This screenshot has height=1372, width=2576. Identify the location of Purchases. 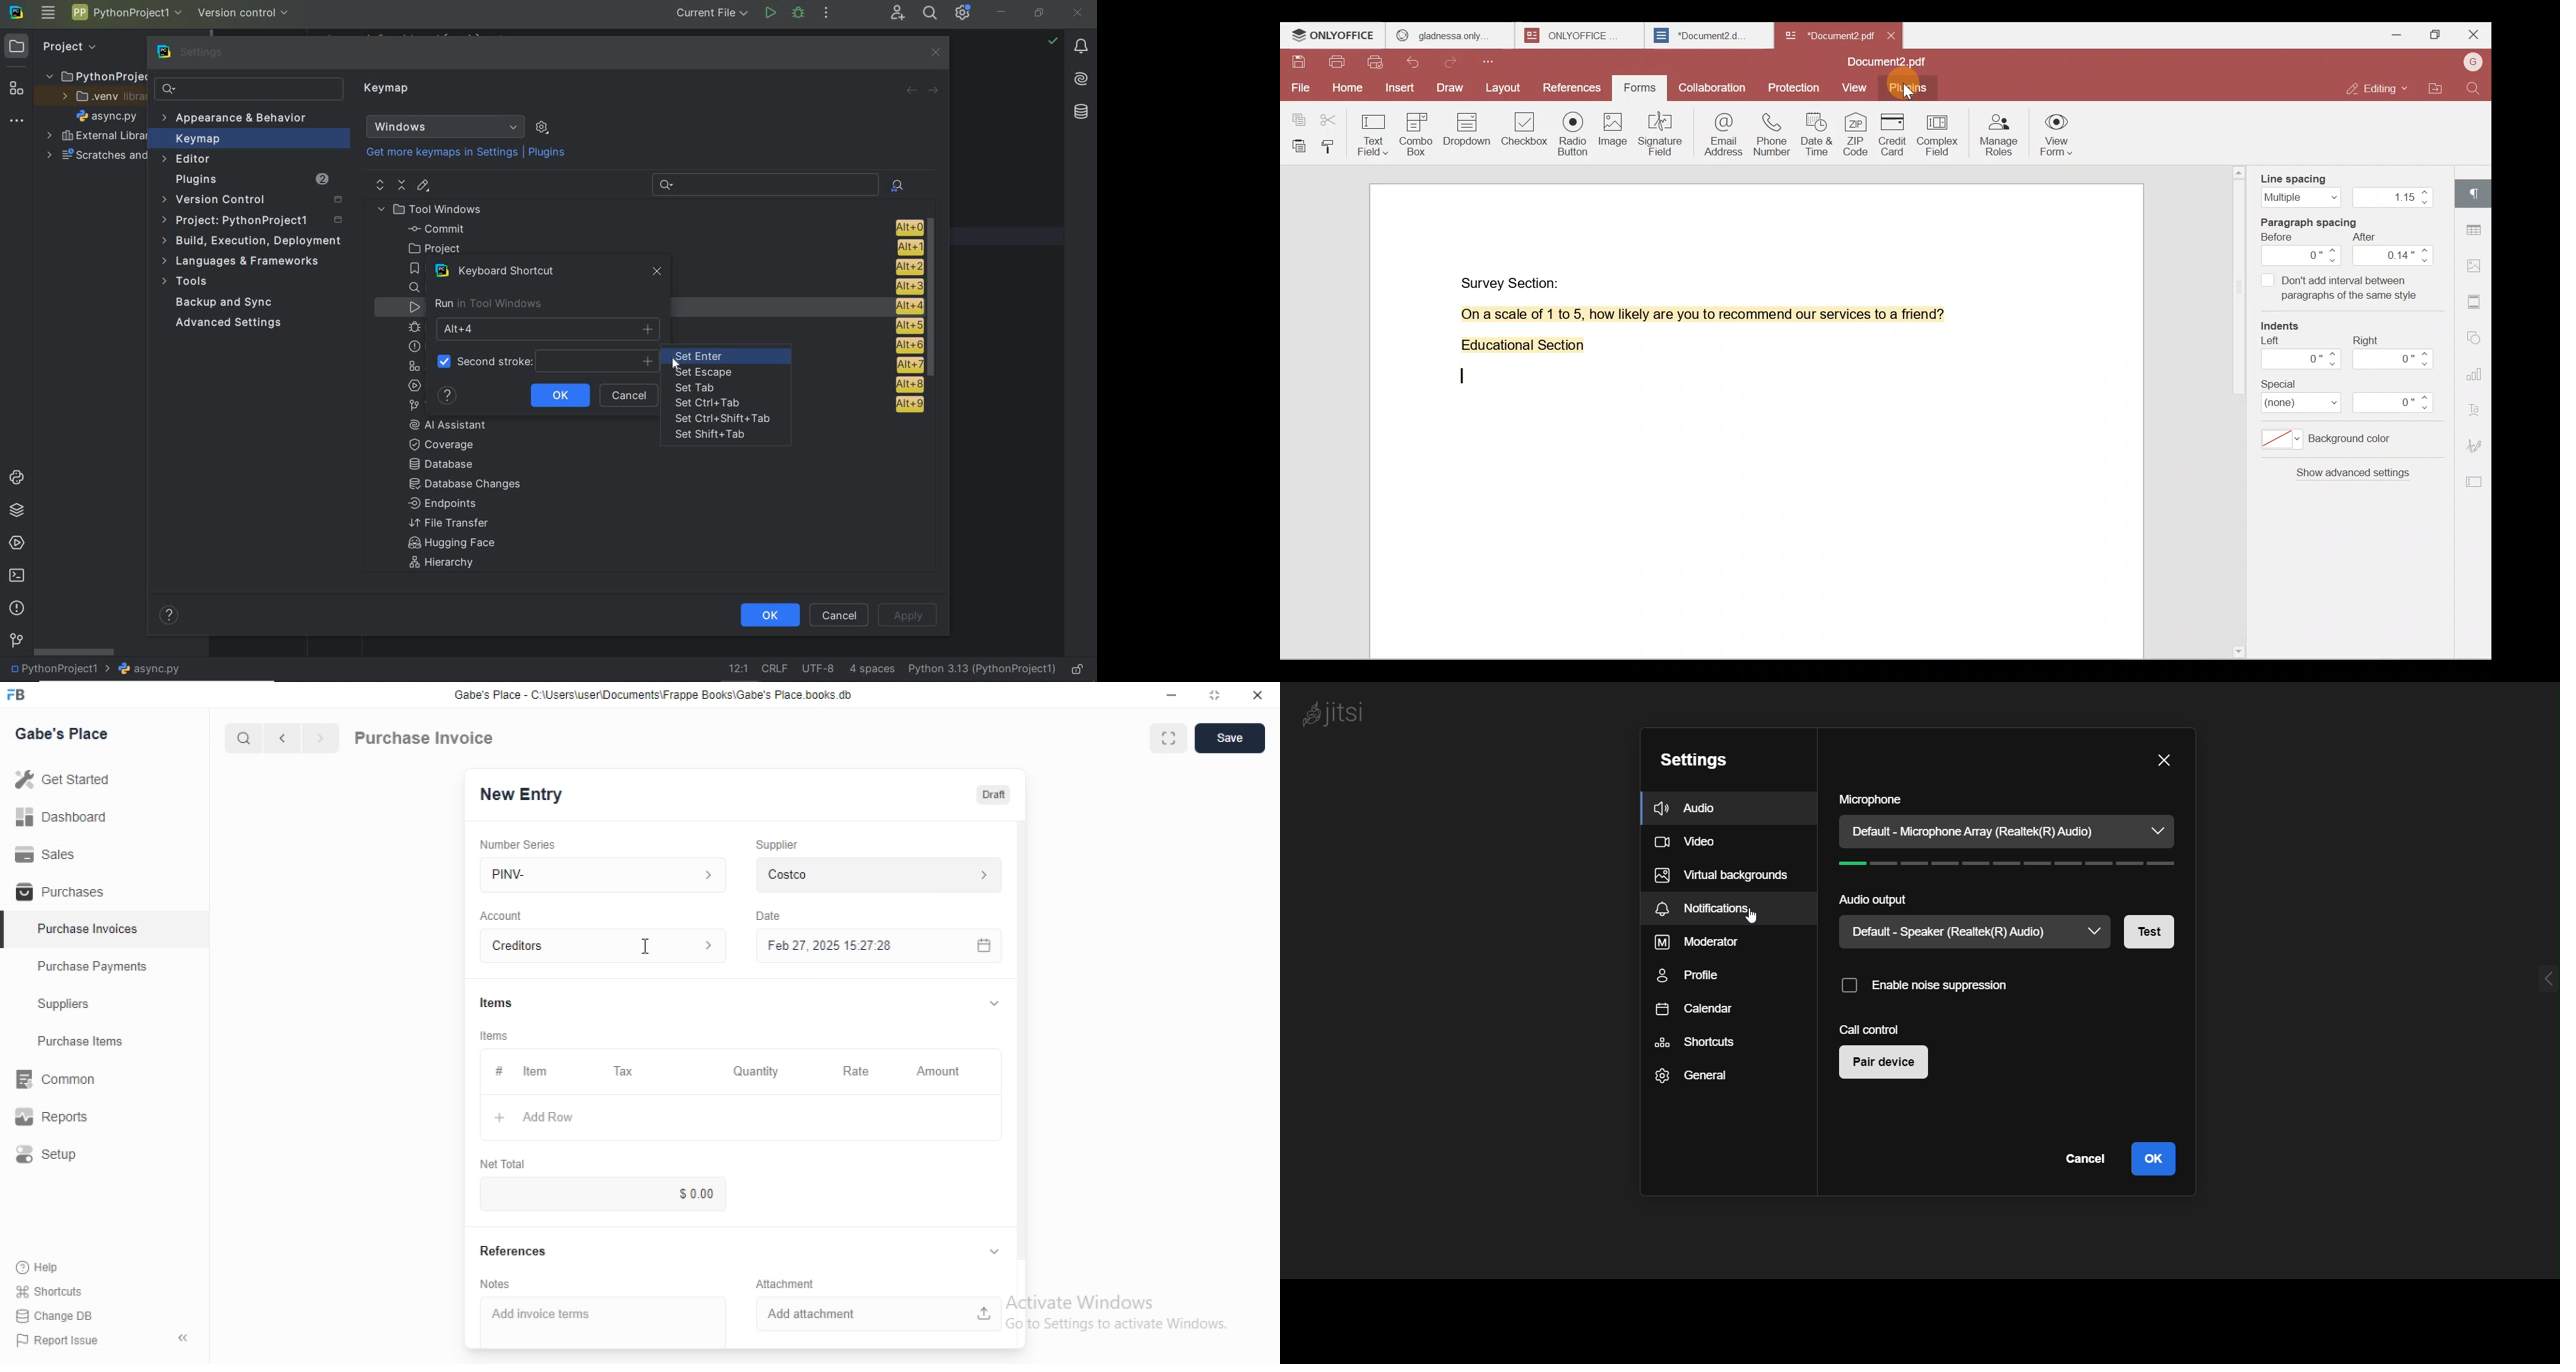
(104, 890).